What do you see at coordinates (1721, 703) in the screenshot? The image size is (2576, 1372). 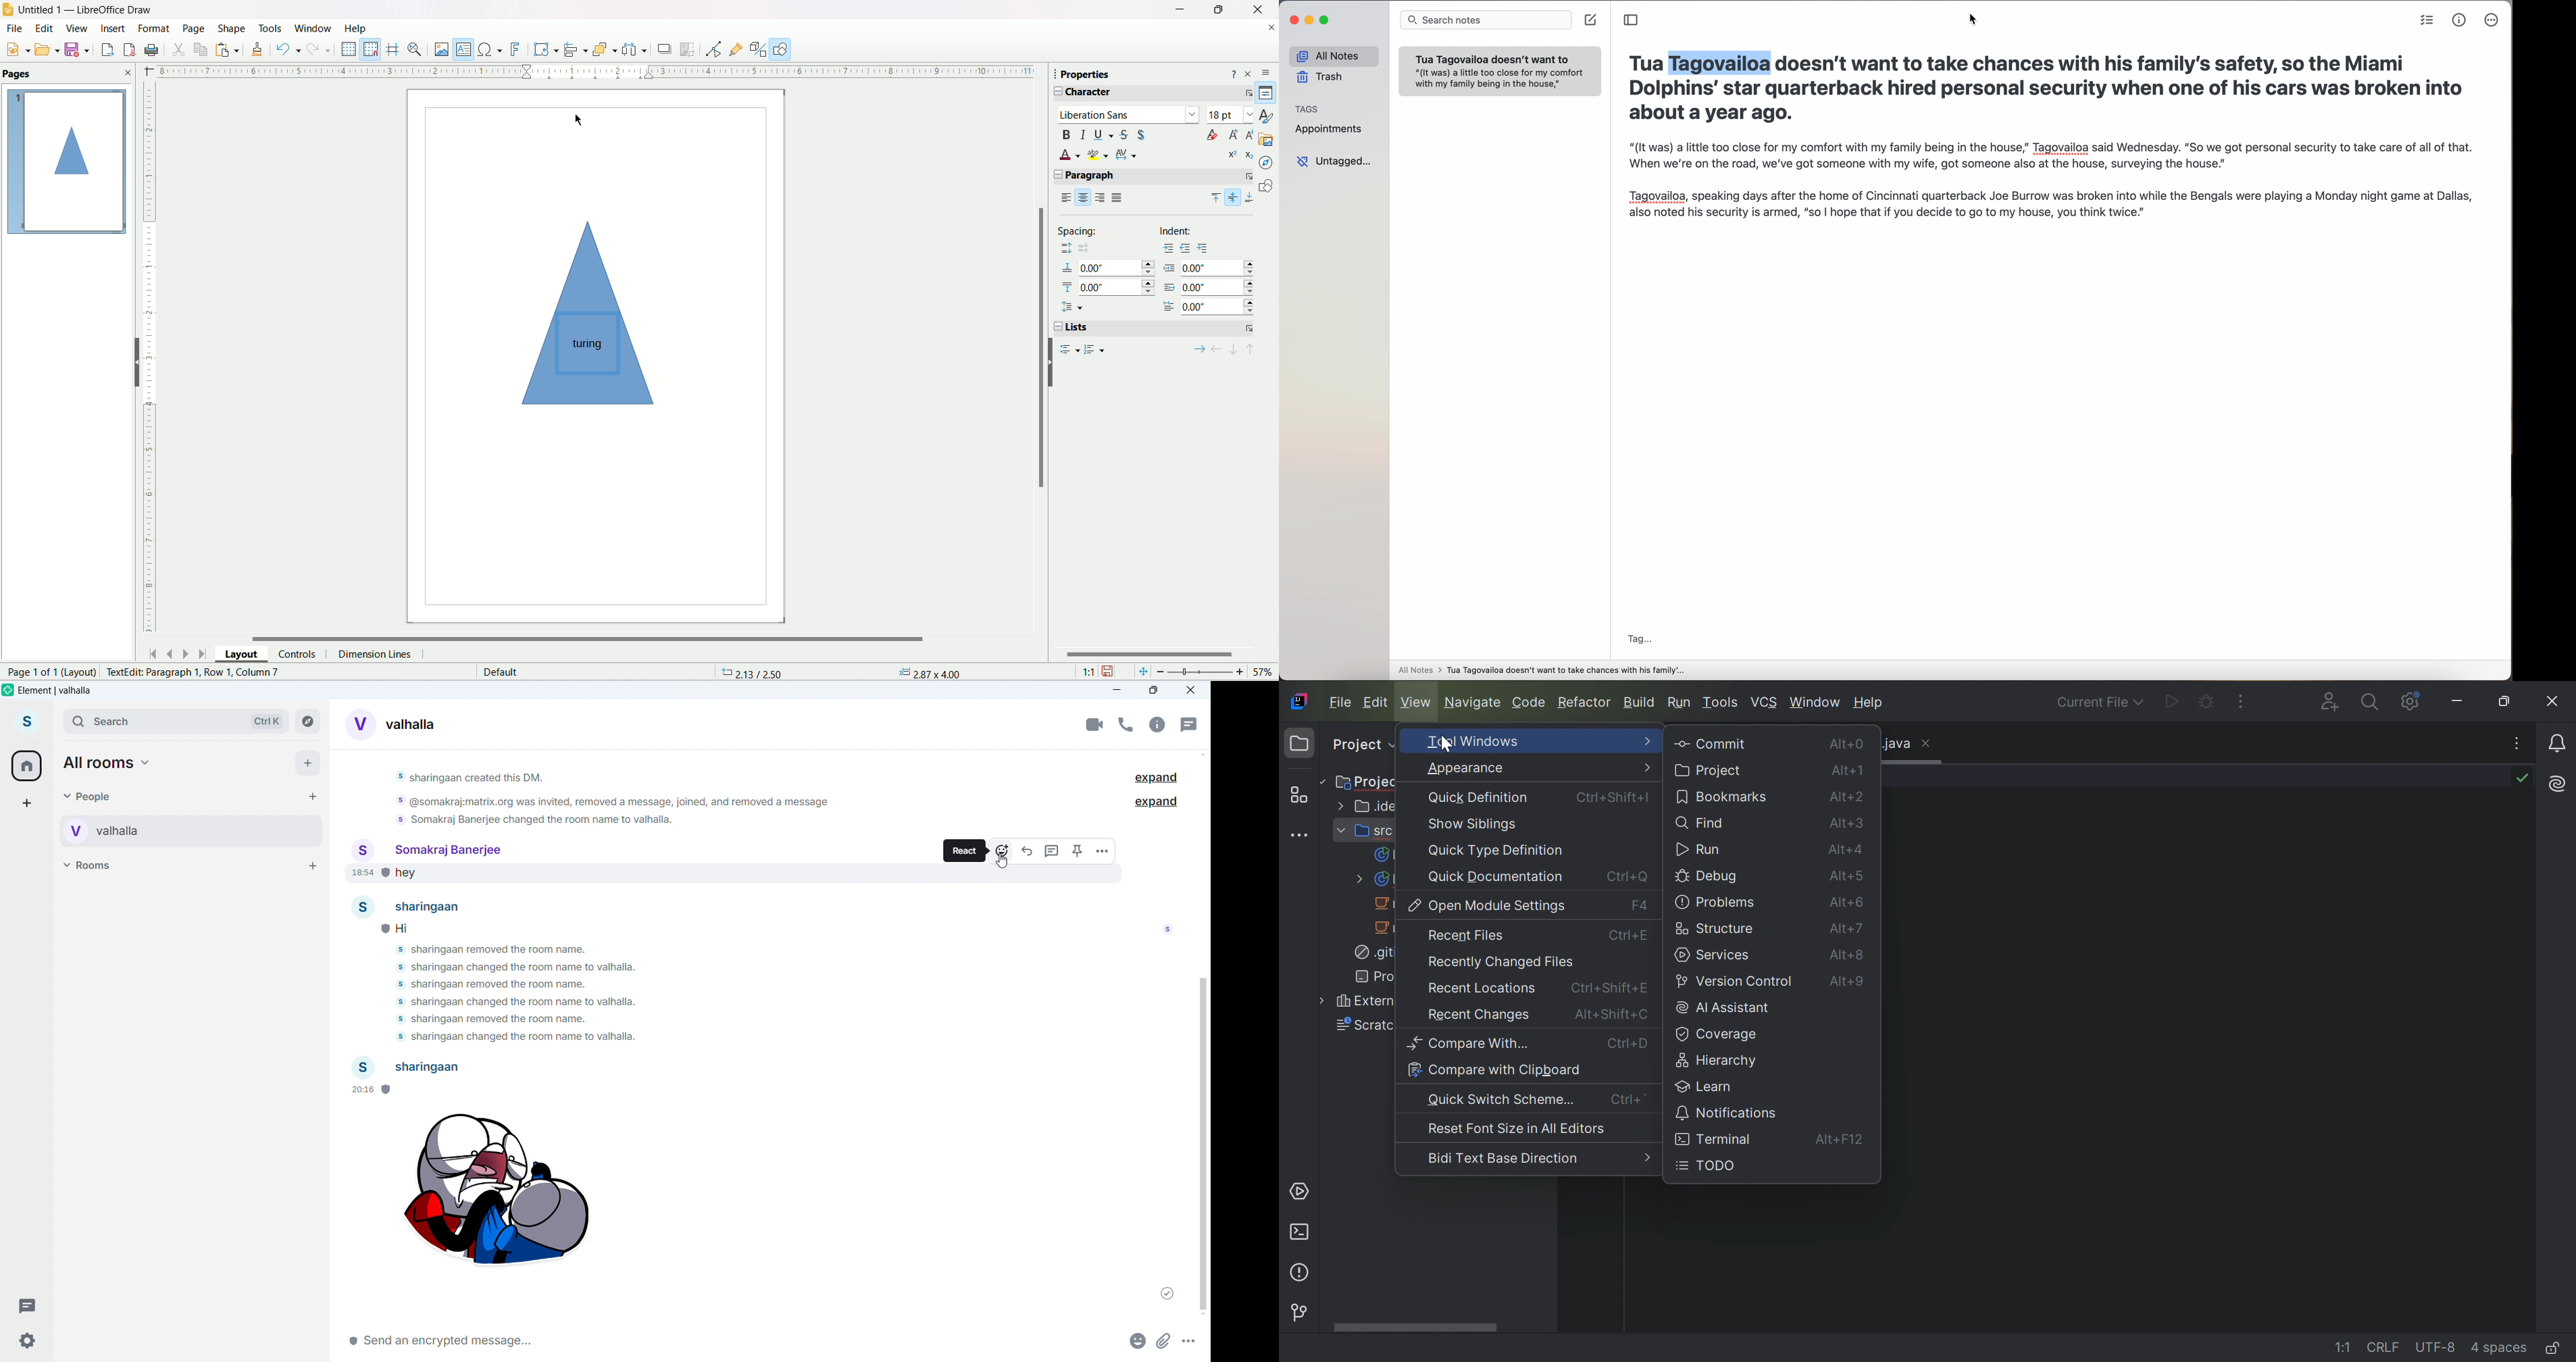 I see `Tool` at bounding box center [1721, 703].